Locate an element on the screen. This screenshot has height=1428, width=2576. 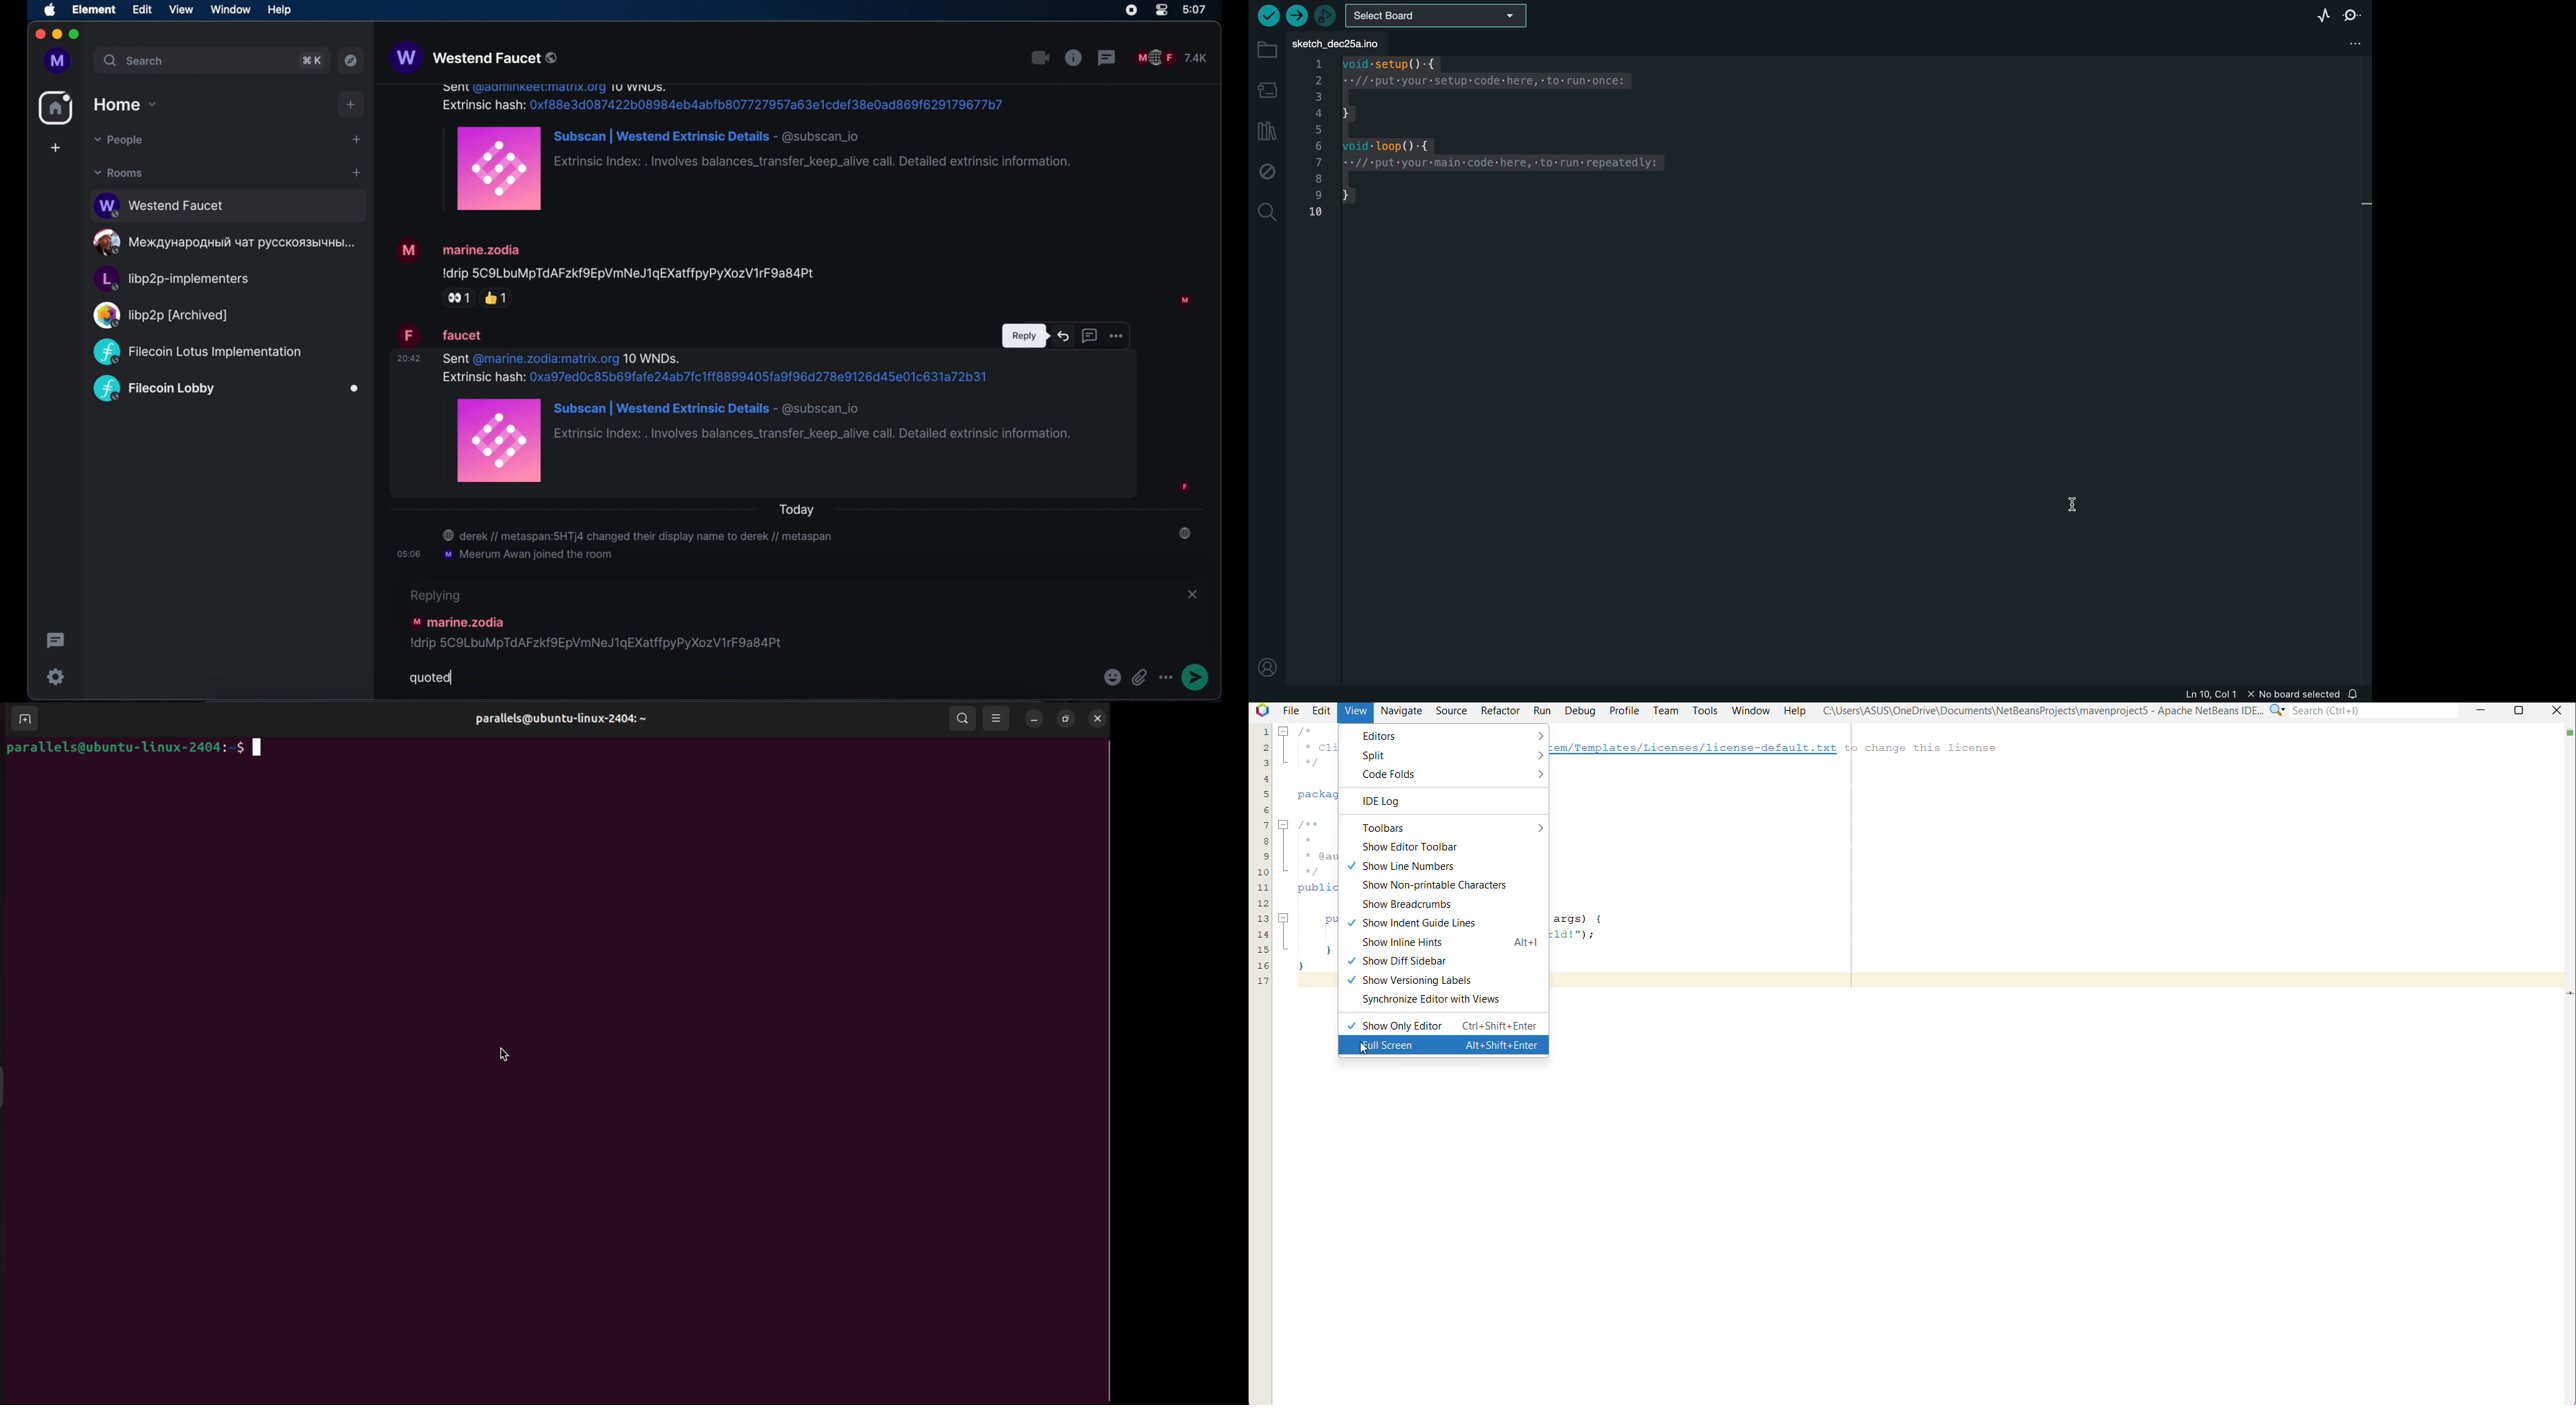
rooms dropdown is located at coordinates (118, 174).